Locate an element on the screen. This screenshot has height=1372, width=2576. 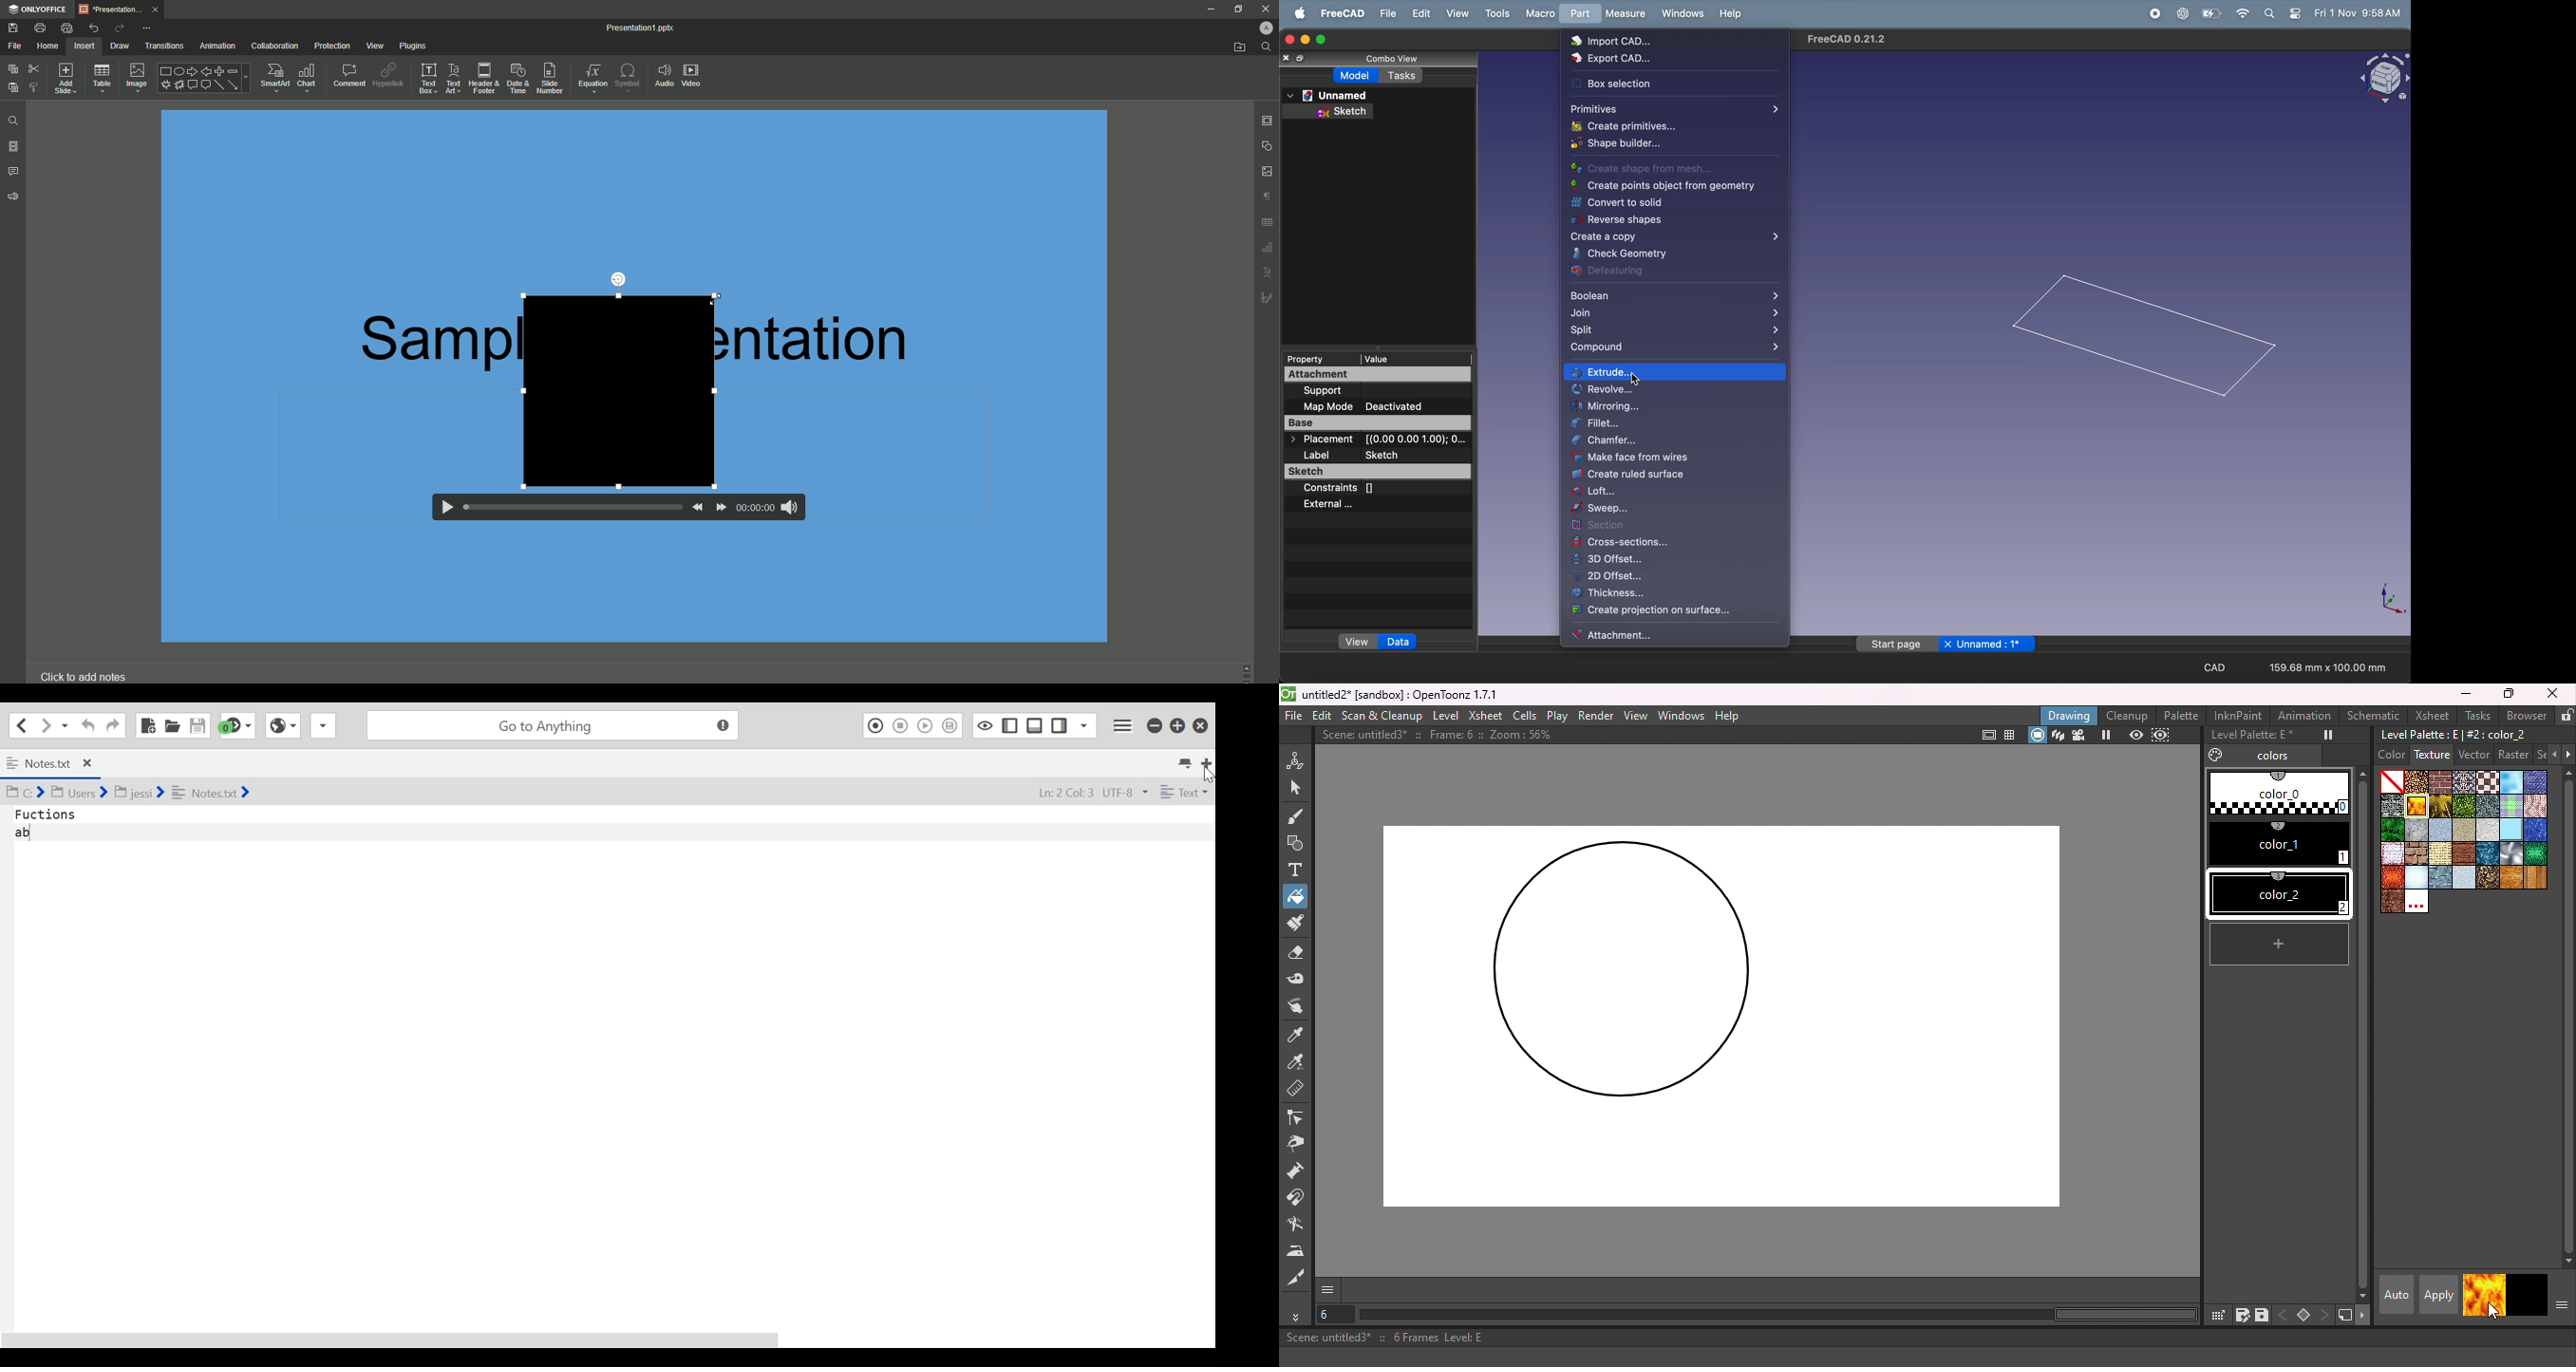
2d offset is located at coordinates (1678, 576).